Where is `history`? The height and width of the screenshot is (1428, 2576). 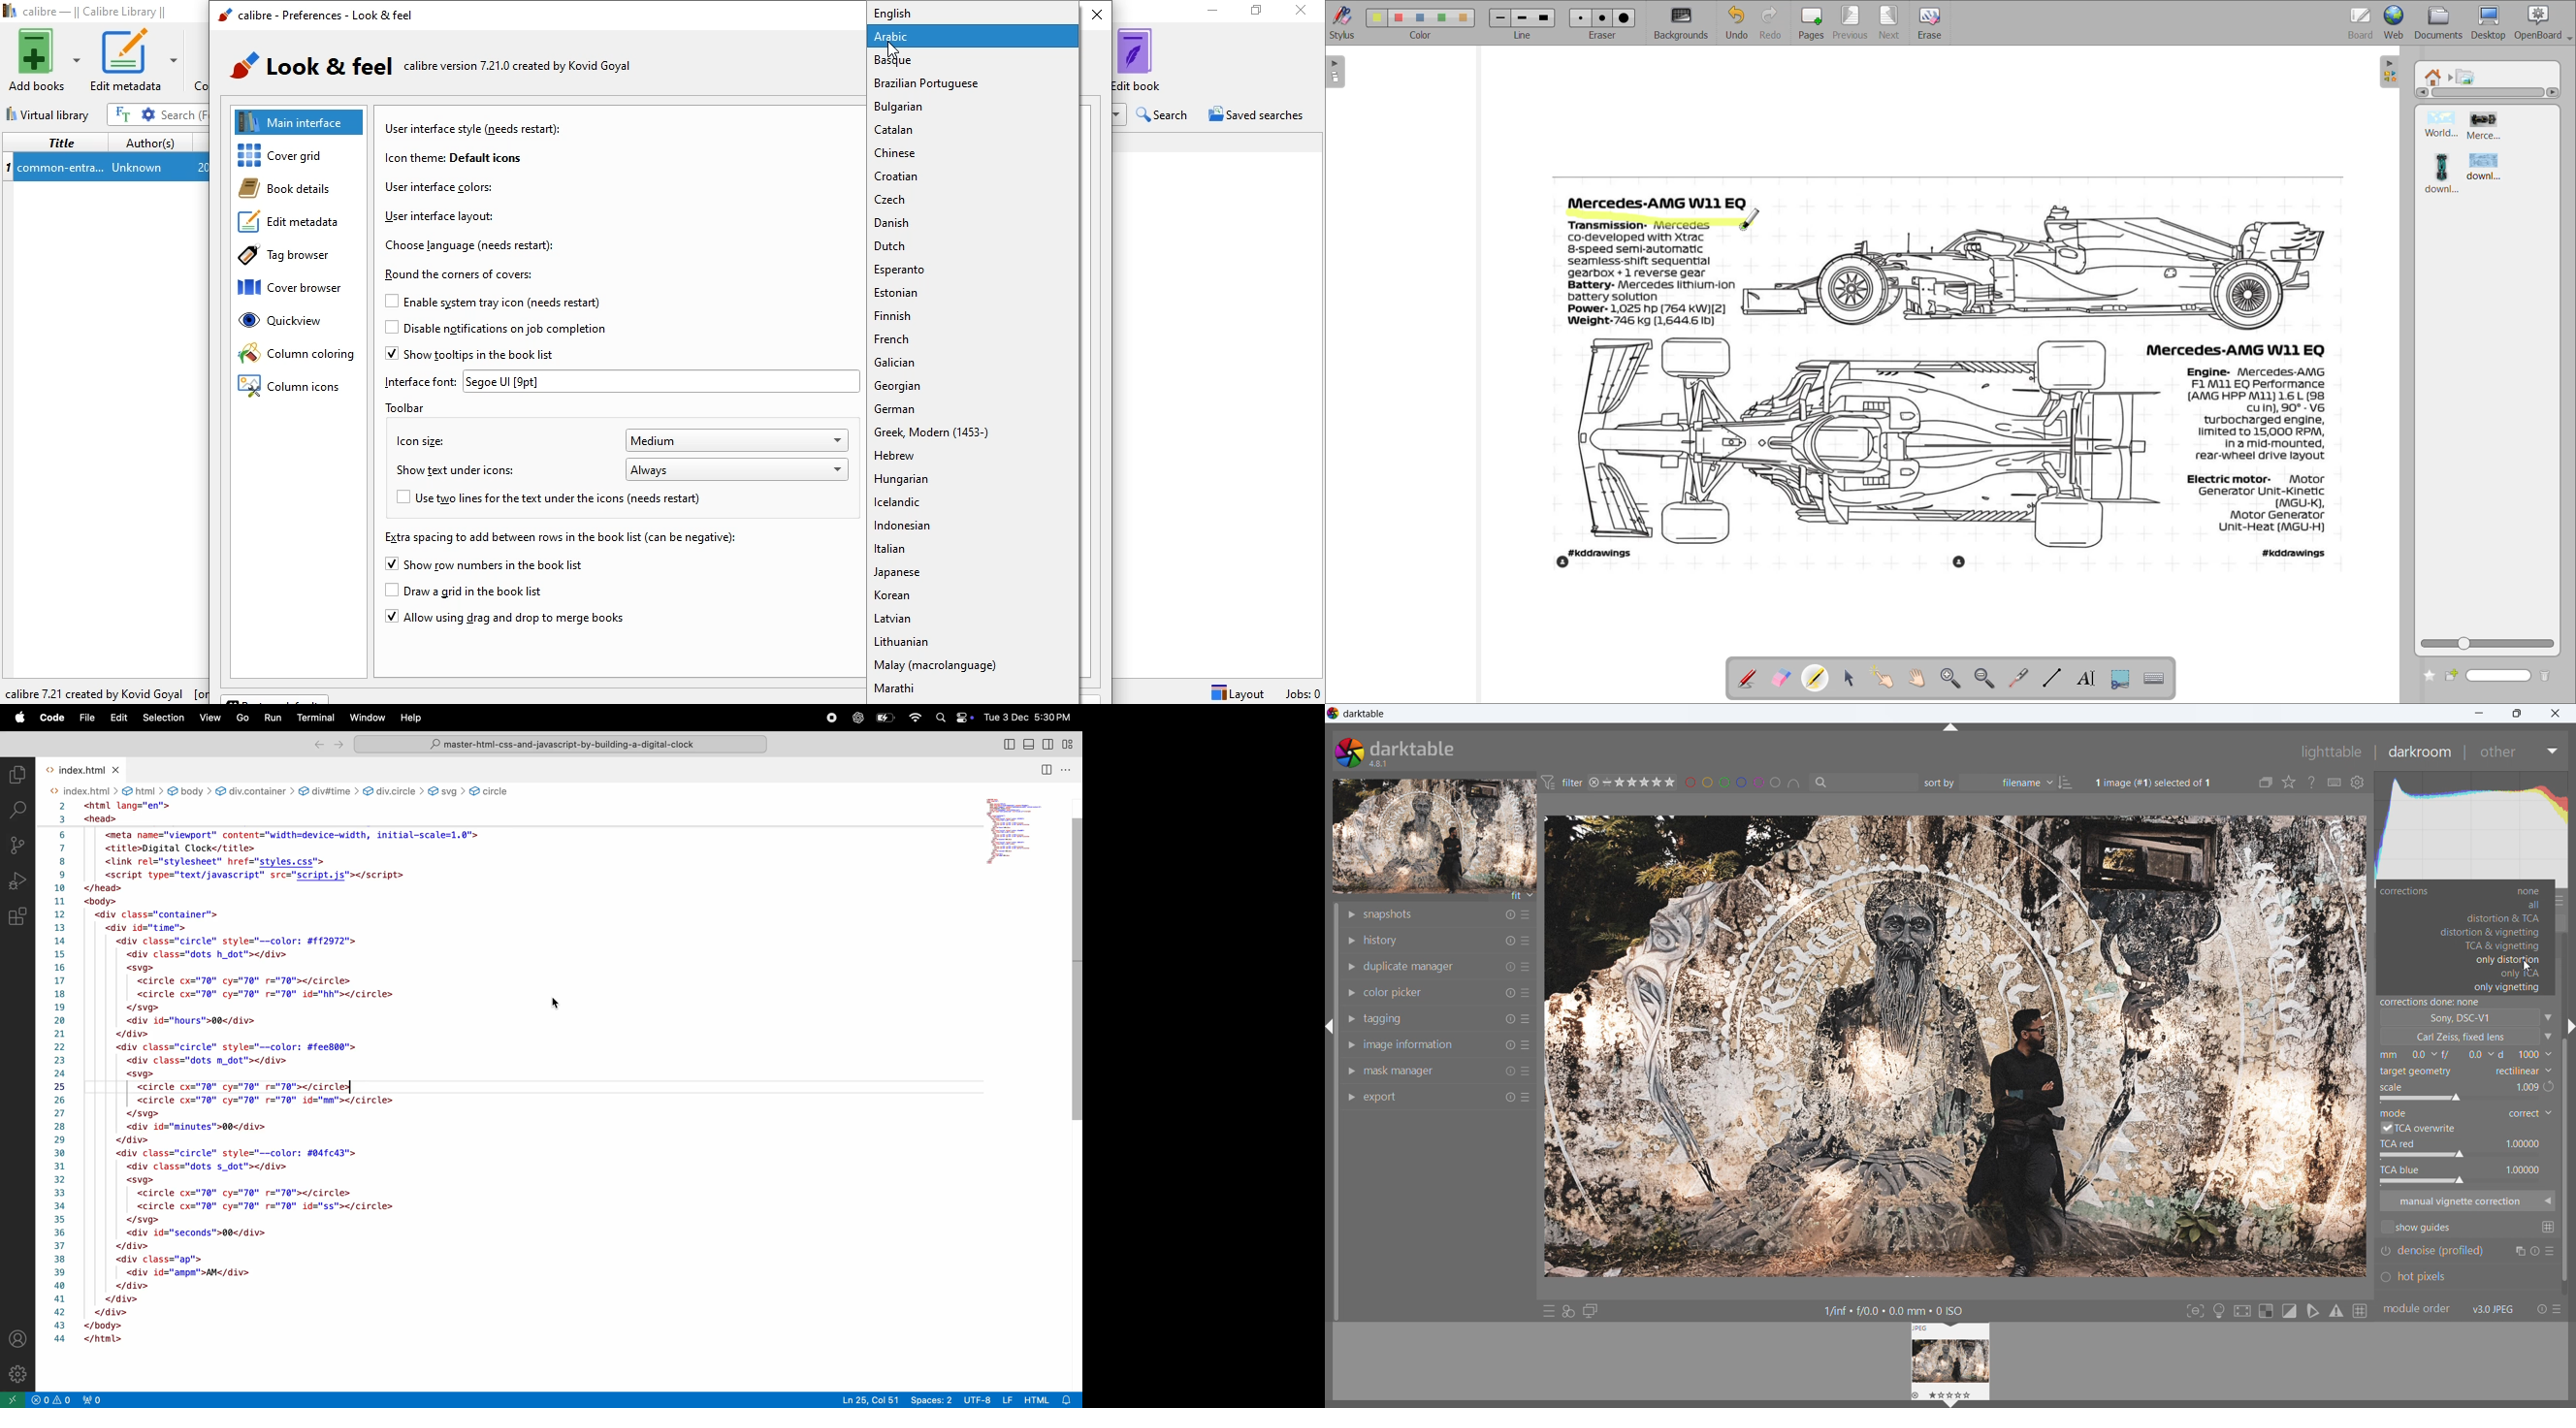
history is located at coordinates (1382, 940).